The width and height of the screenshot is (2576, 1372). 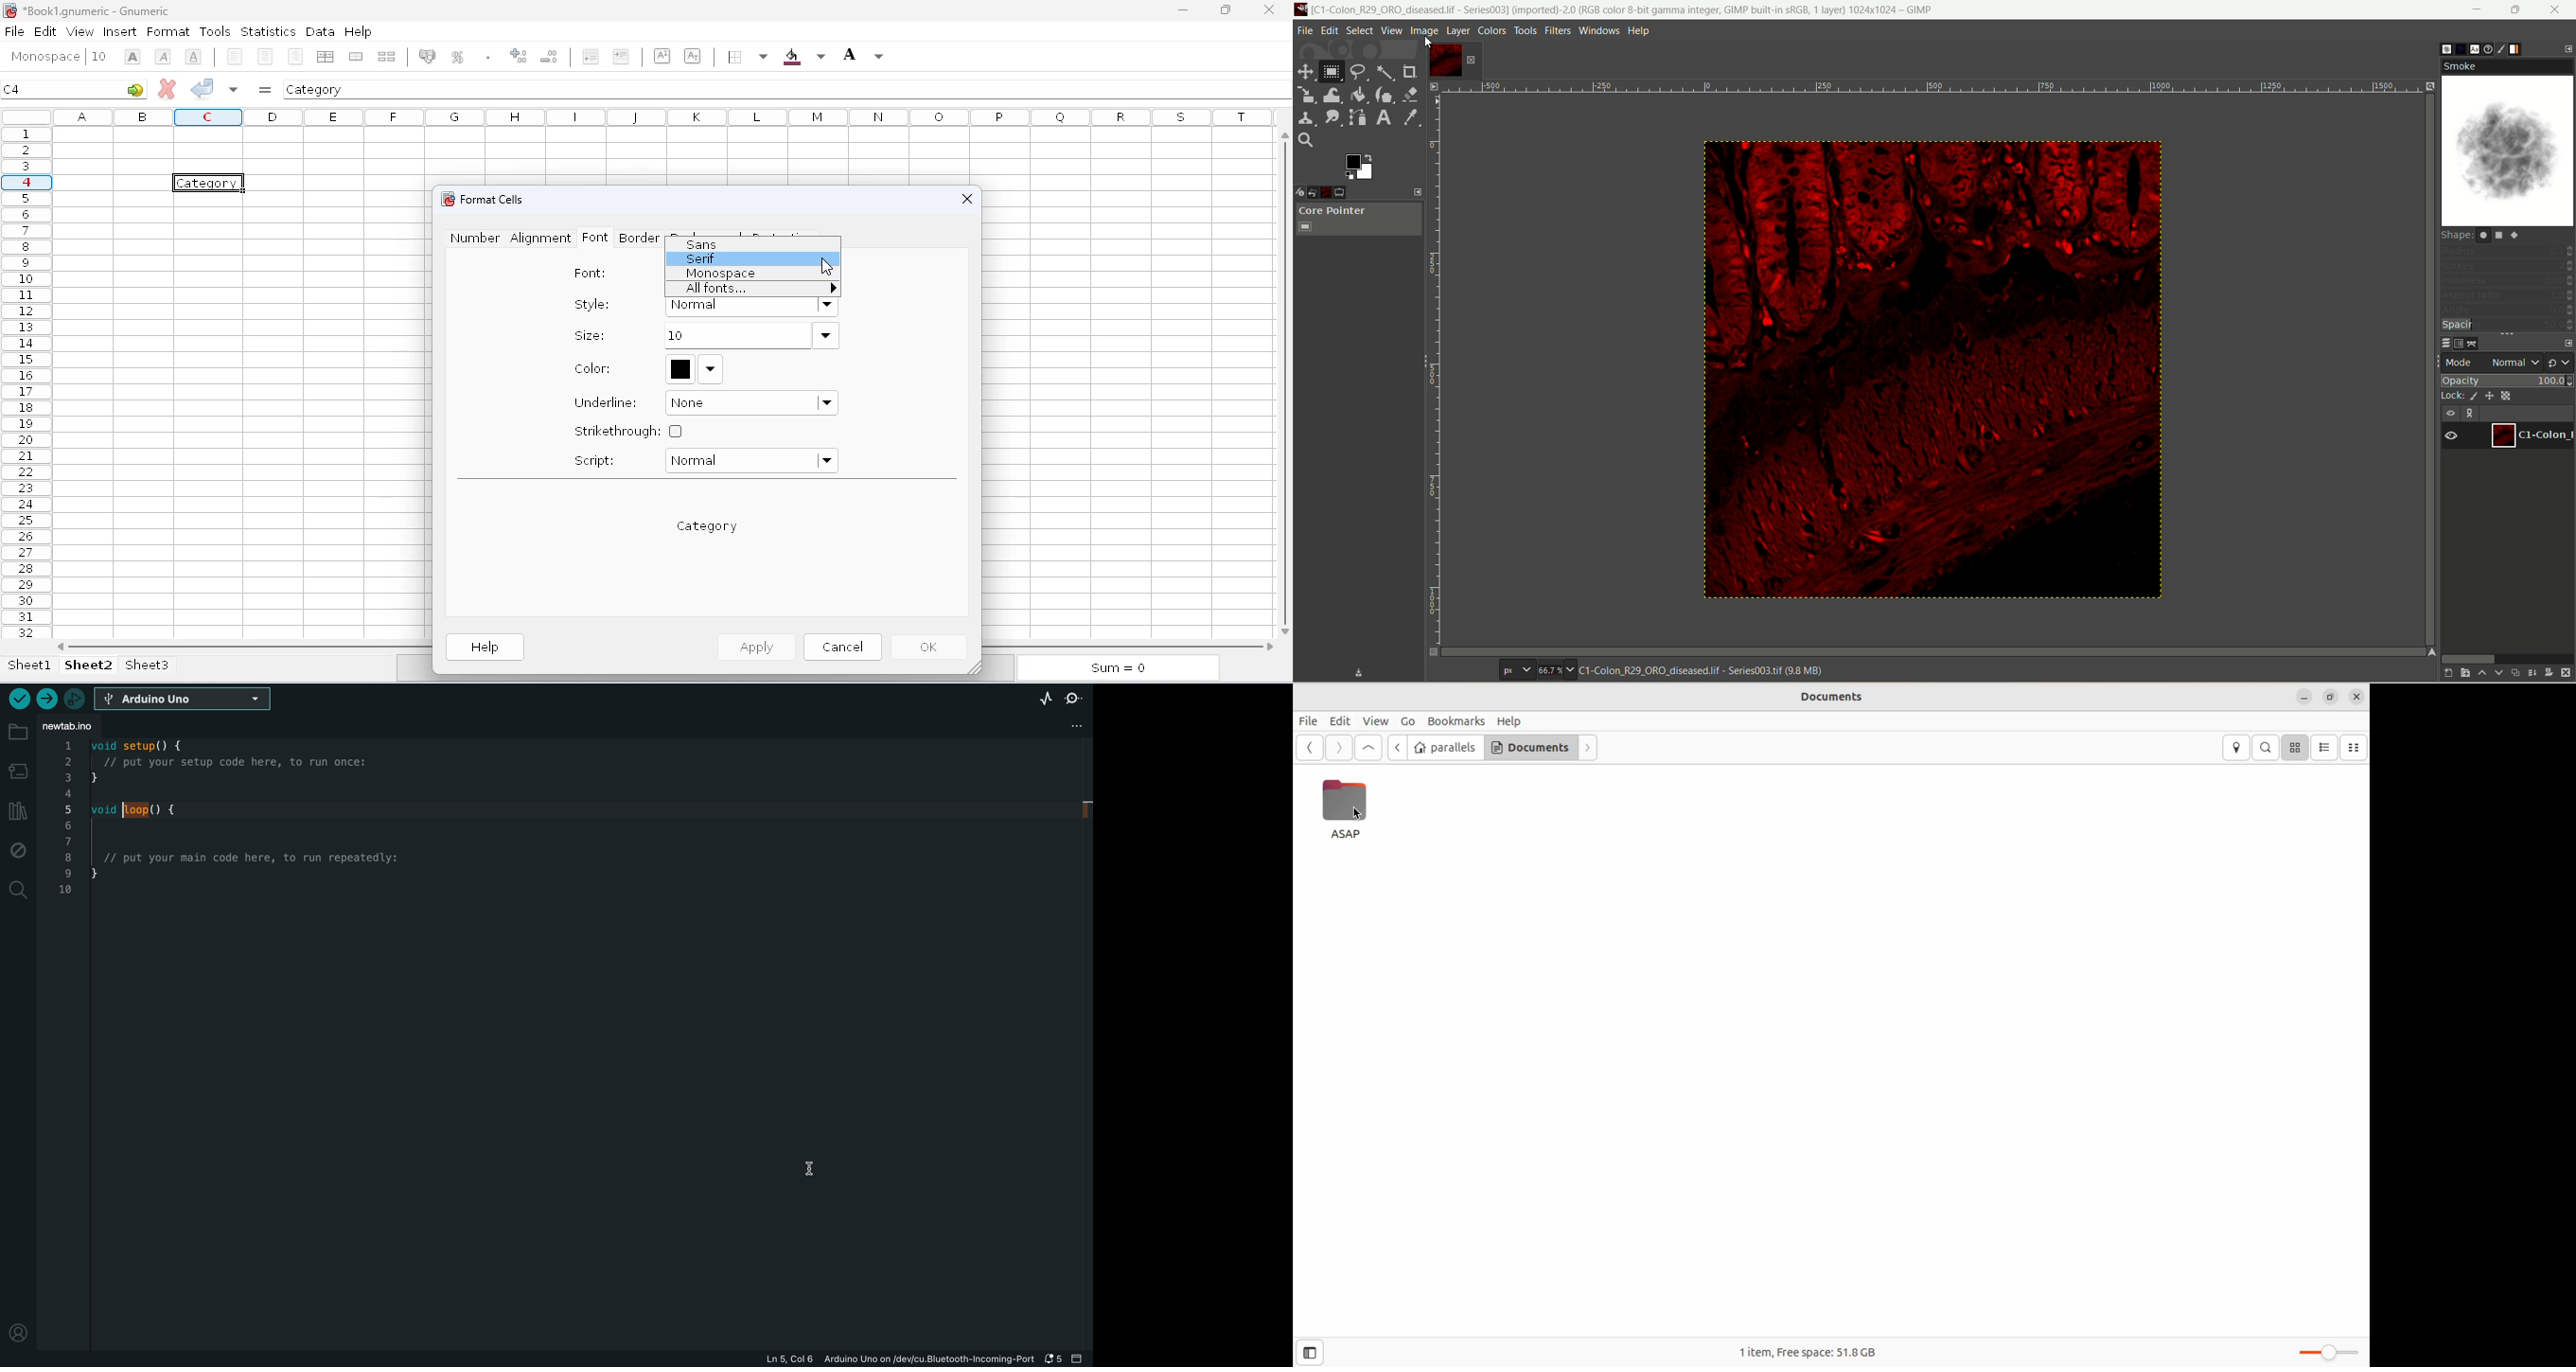 I want to click on accept change, so click(x=203, y=87).